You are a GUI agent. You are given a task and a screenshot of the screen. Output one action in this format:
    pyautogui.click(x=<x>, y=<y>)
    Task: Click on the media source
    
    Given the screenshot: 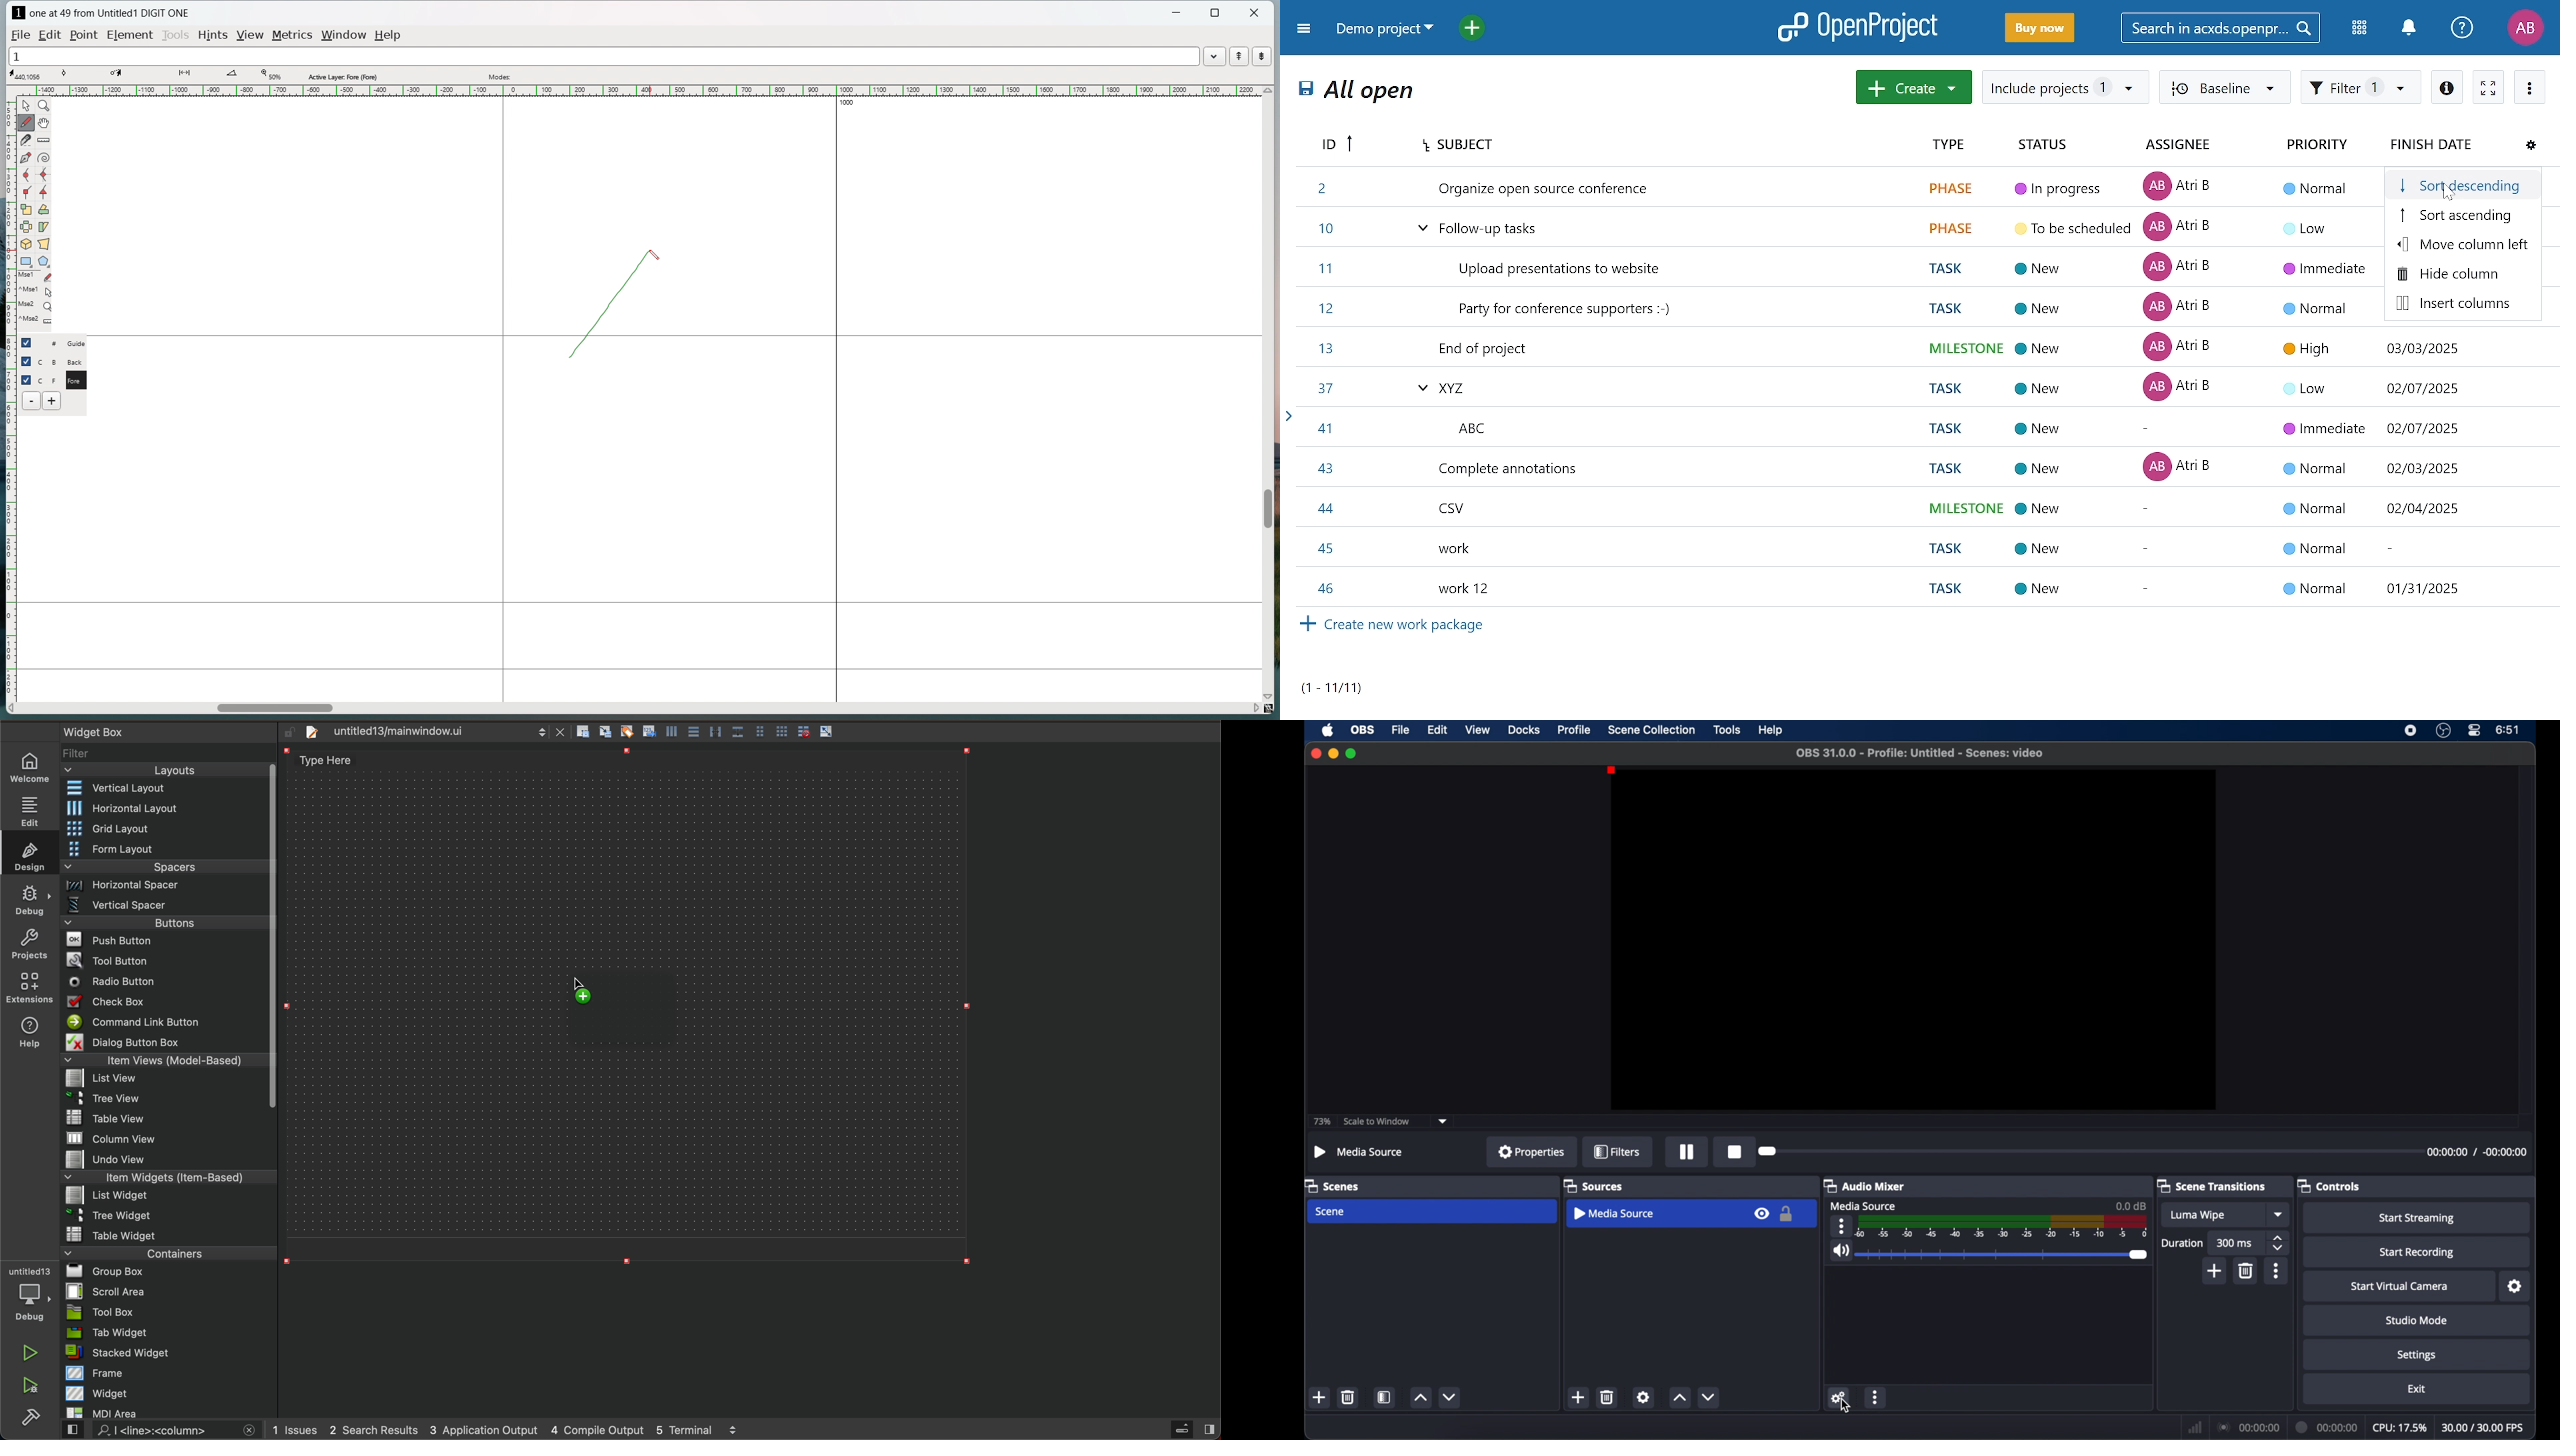 What is the action you would take?
    pyautogui.click(x=1616, y=1213)
    